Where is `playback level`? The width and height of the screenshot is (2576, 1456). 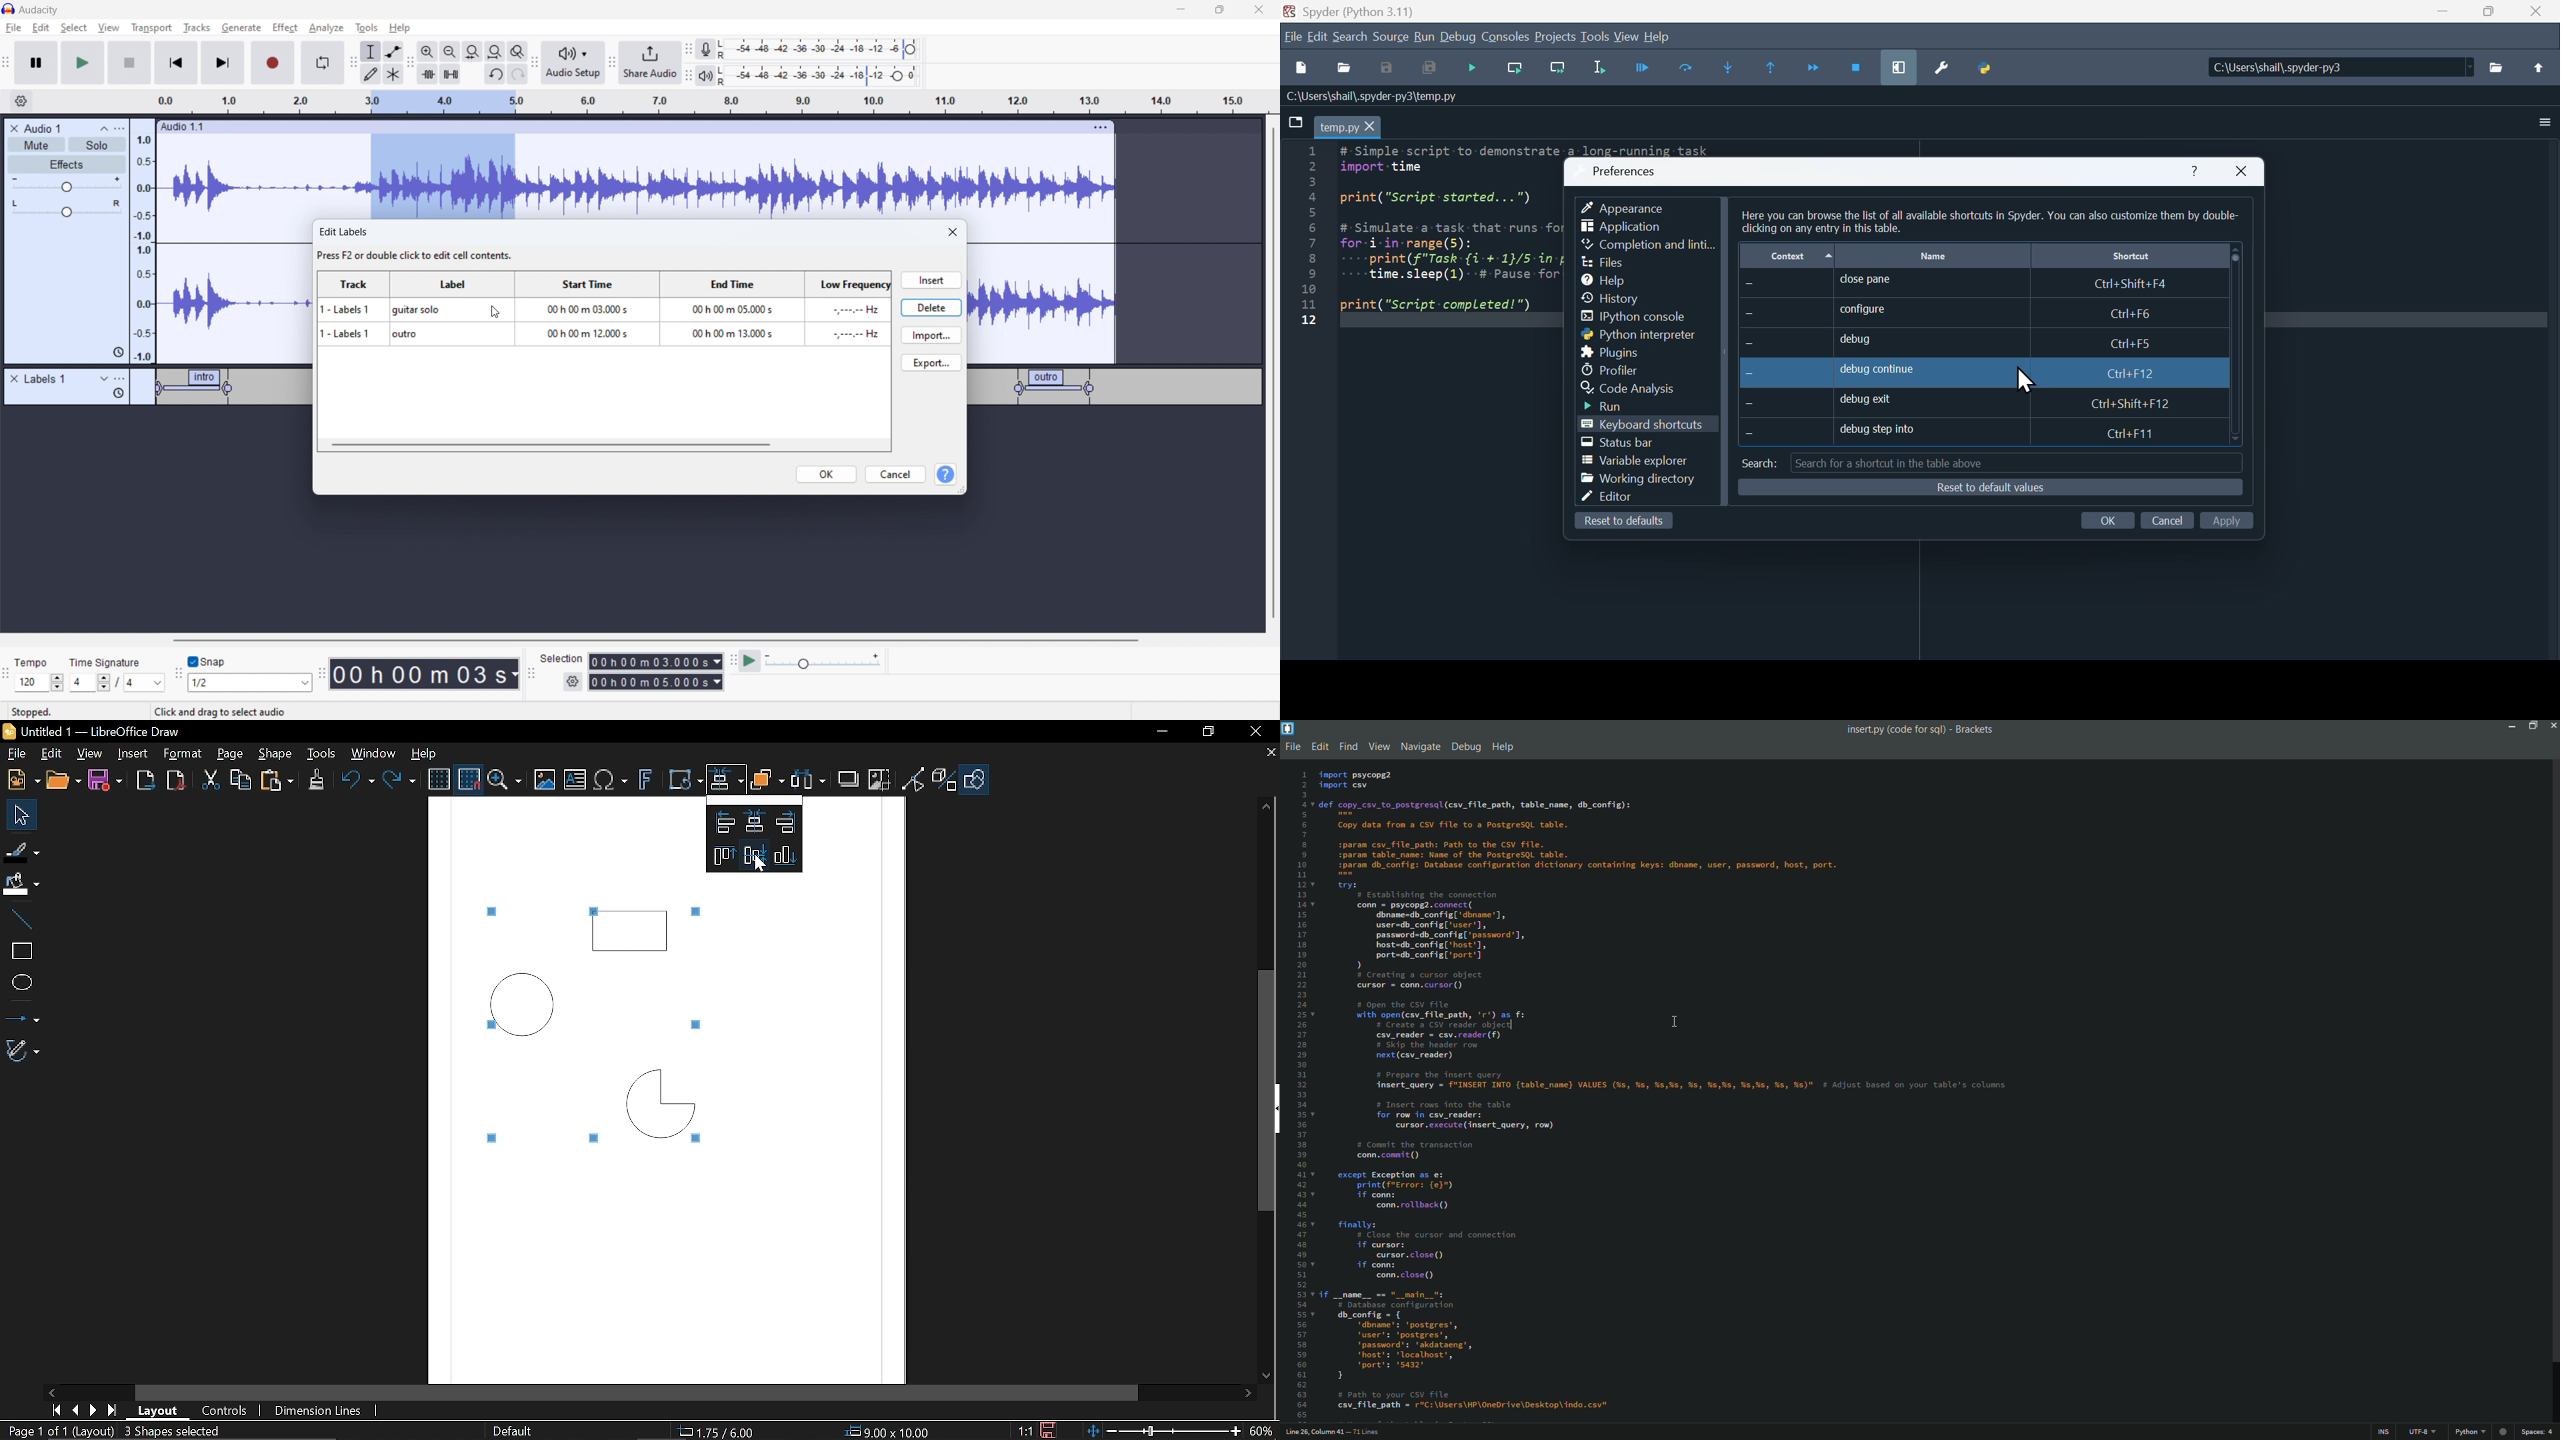 playback level is located at coordinates (828, 75).